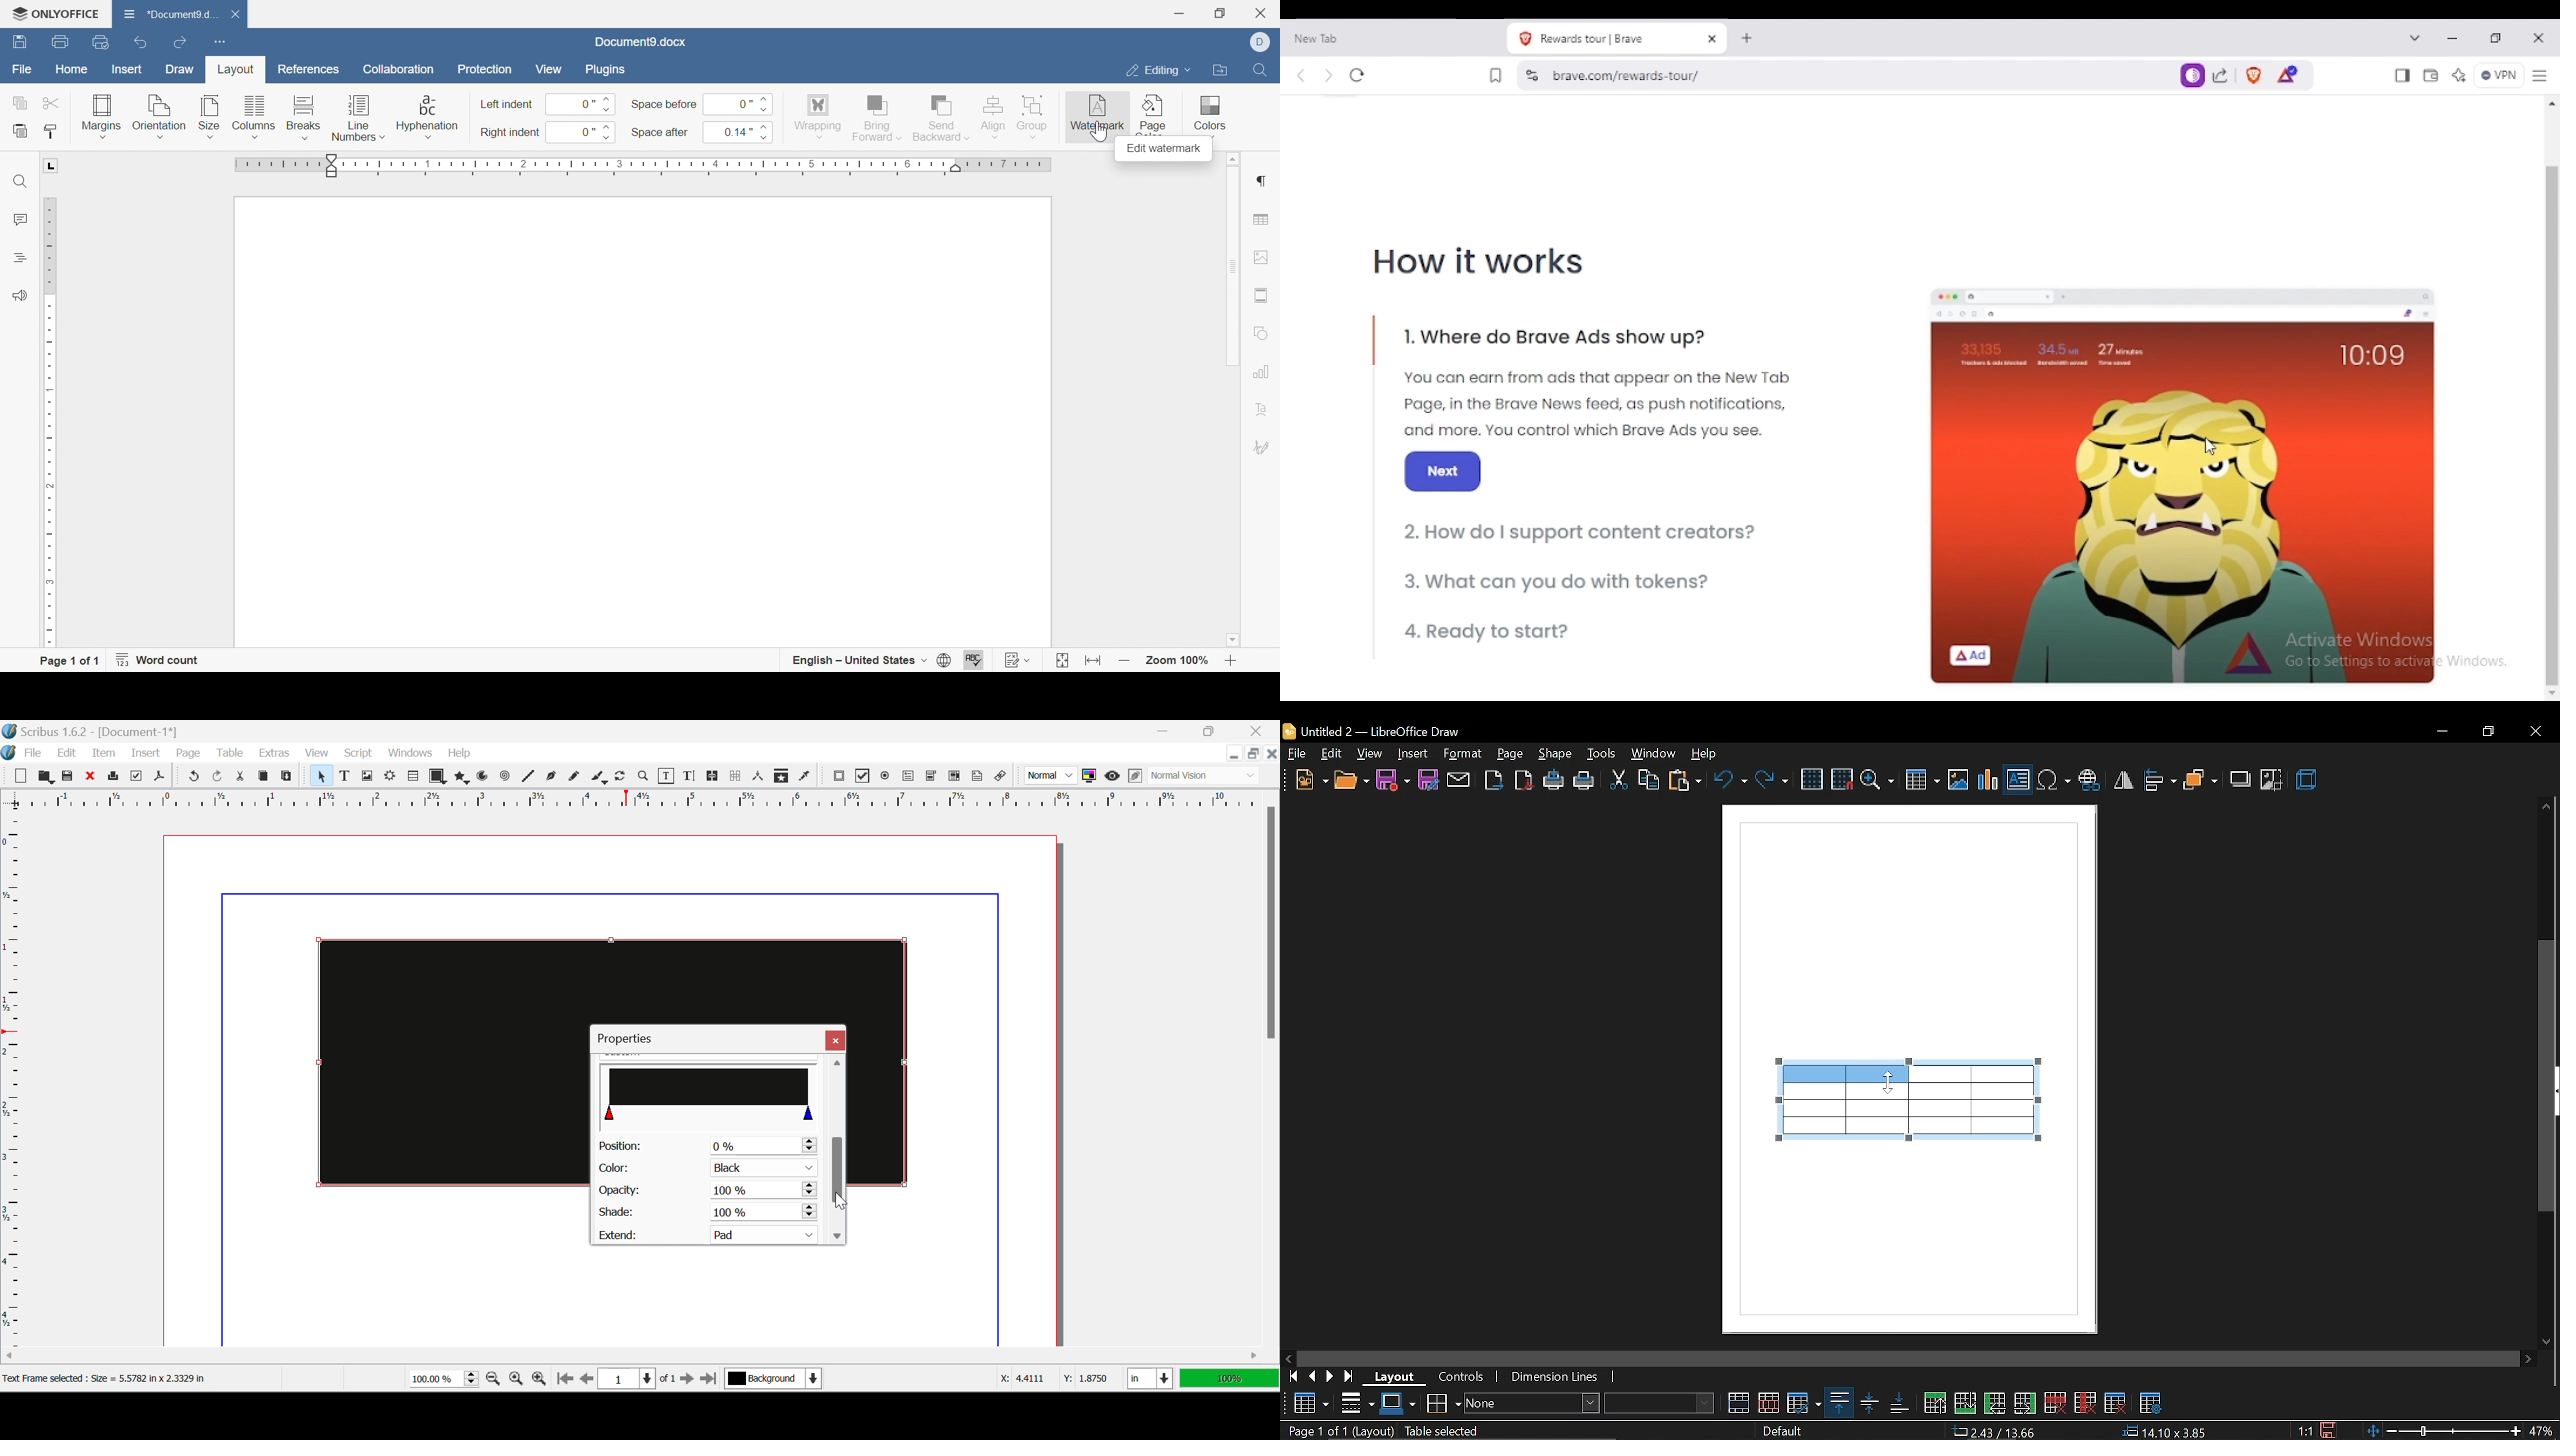 Image resolution: width=2576 pixels, height=1456 pixels. What do you see at coordinates (242, 15) in the screenshot?
I see `close` at bounding box center [242, 15].